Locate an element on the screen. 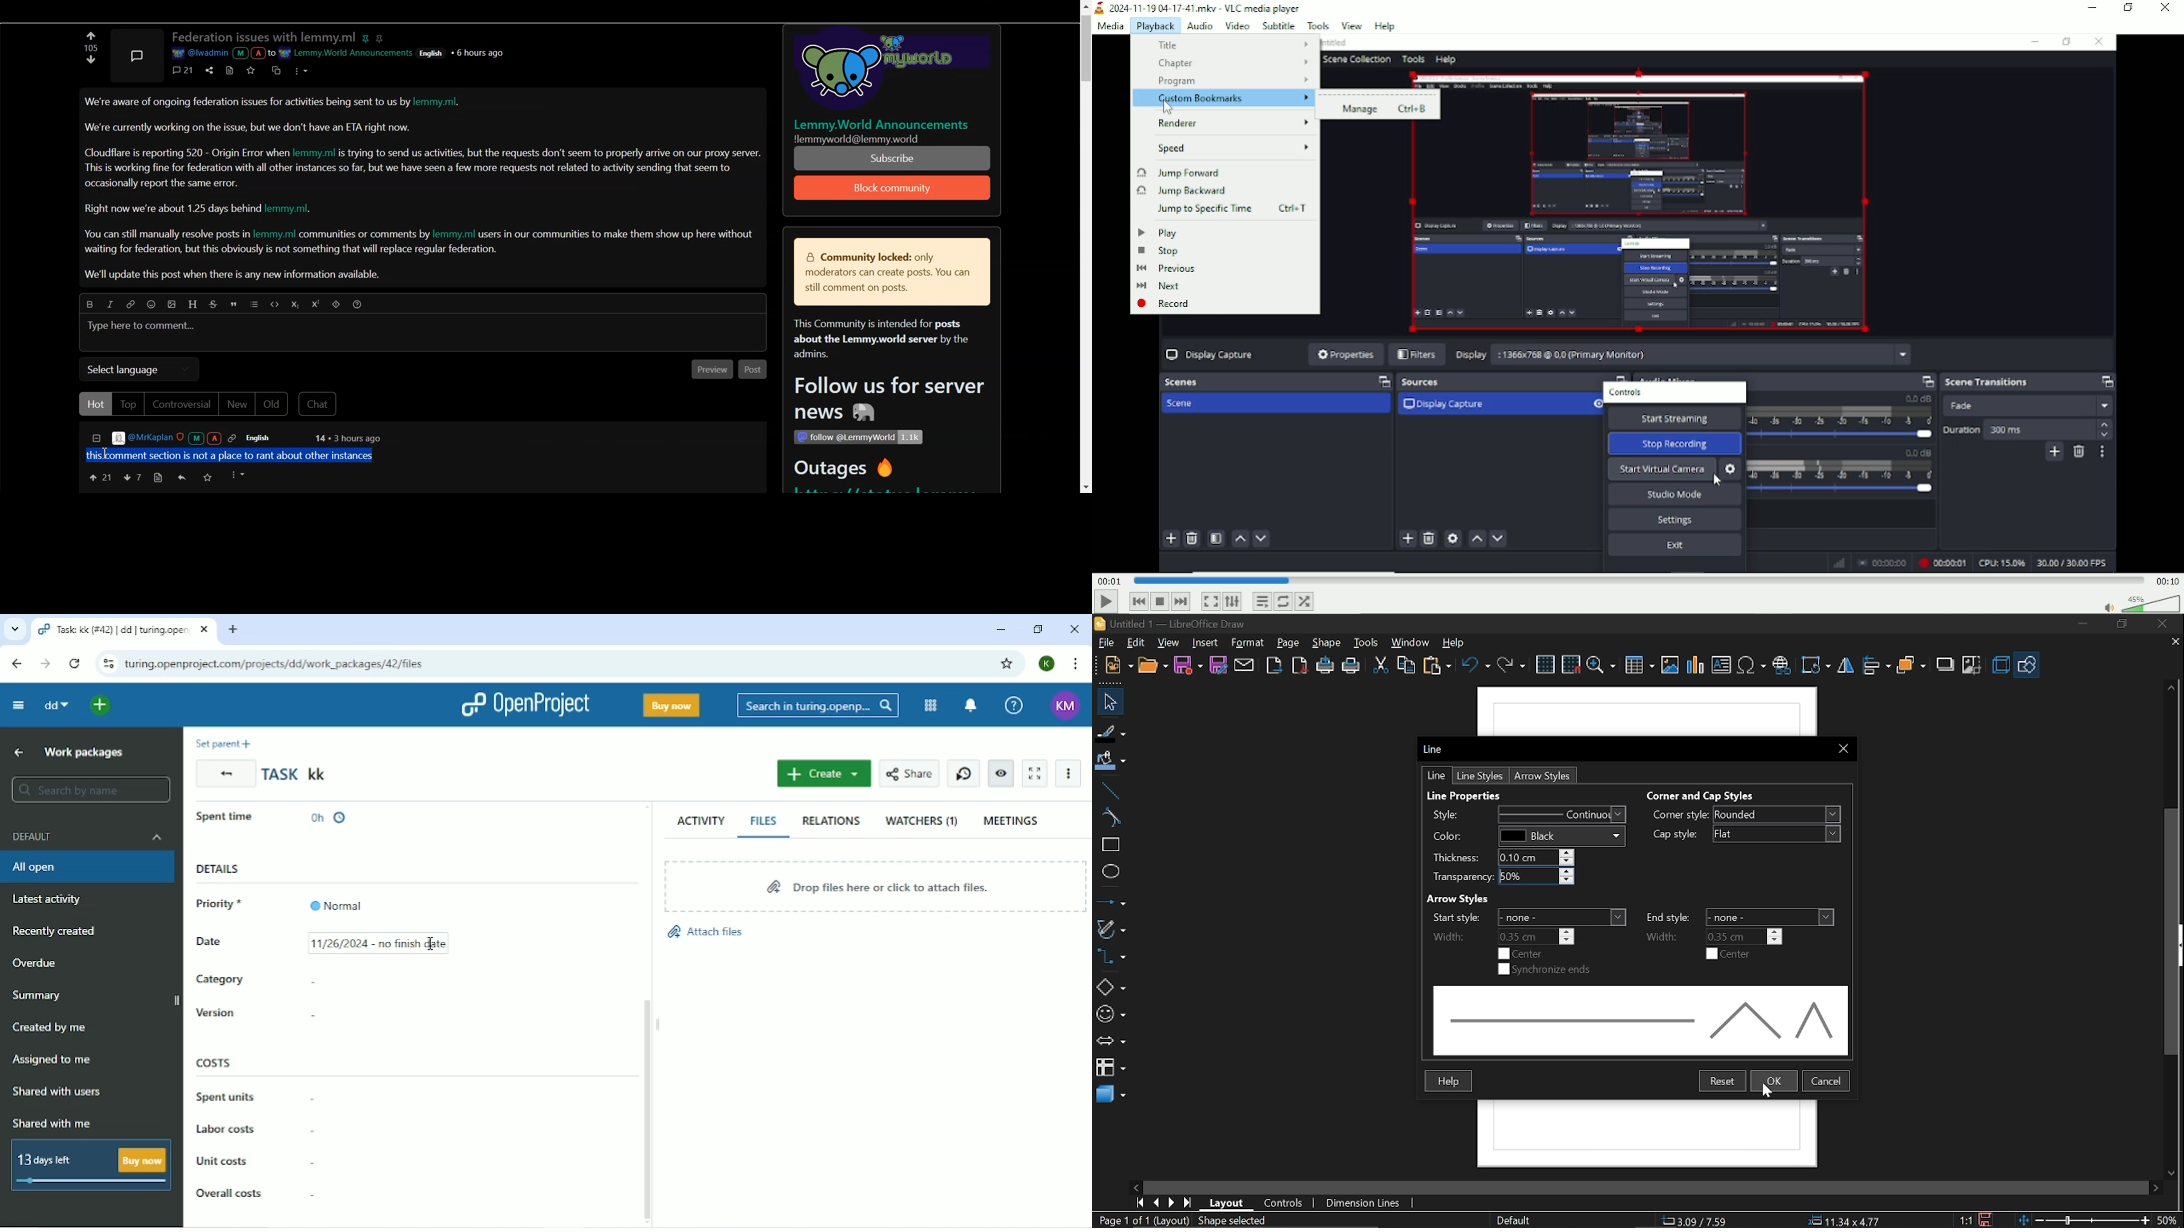 The image size is (2184, 1232). Insert text is located at coordinates (1721, 663).